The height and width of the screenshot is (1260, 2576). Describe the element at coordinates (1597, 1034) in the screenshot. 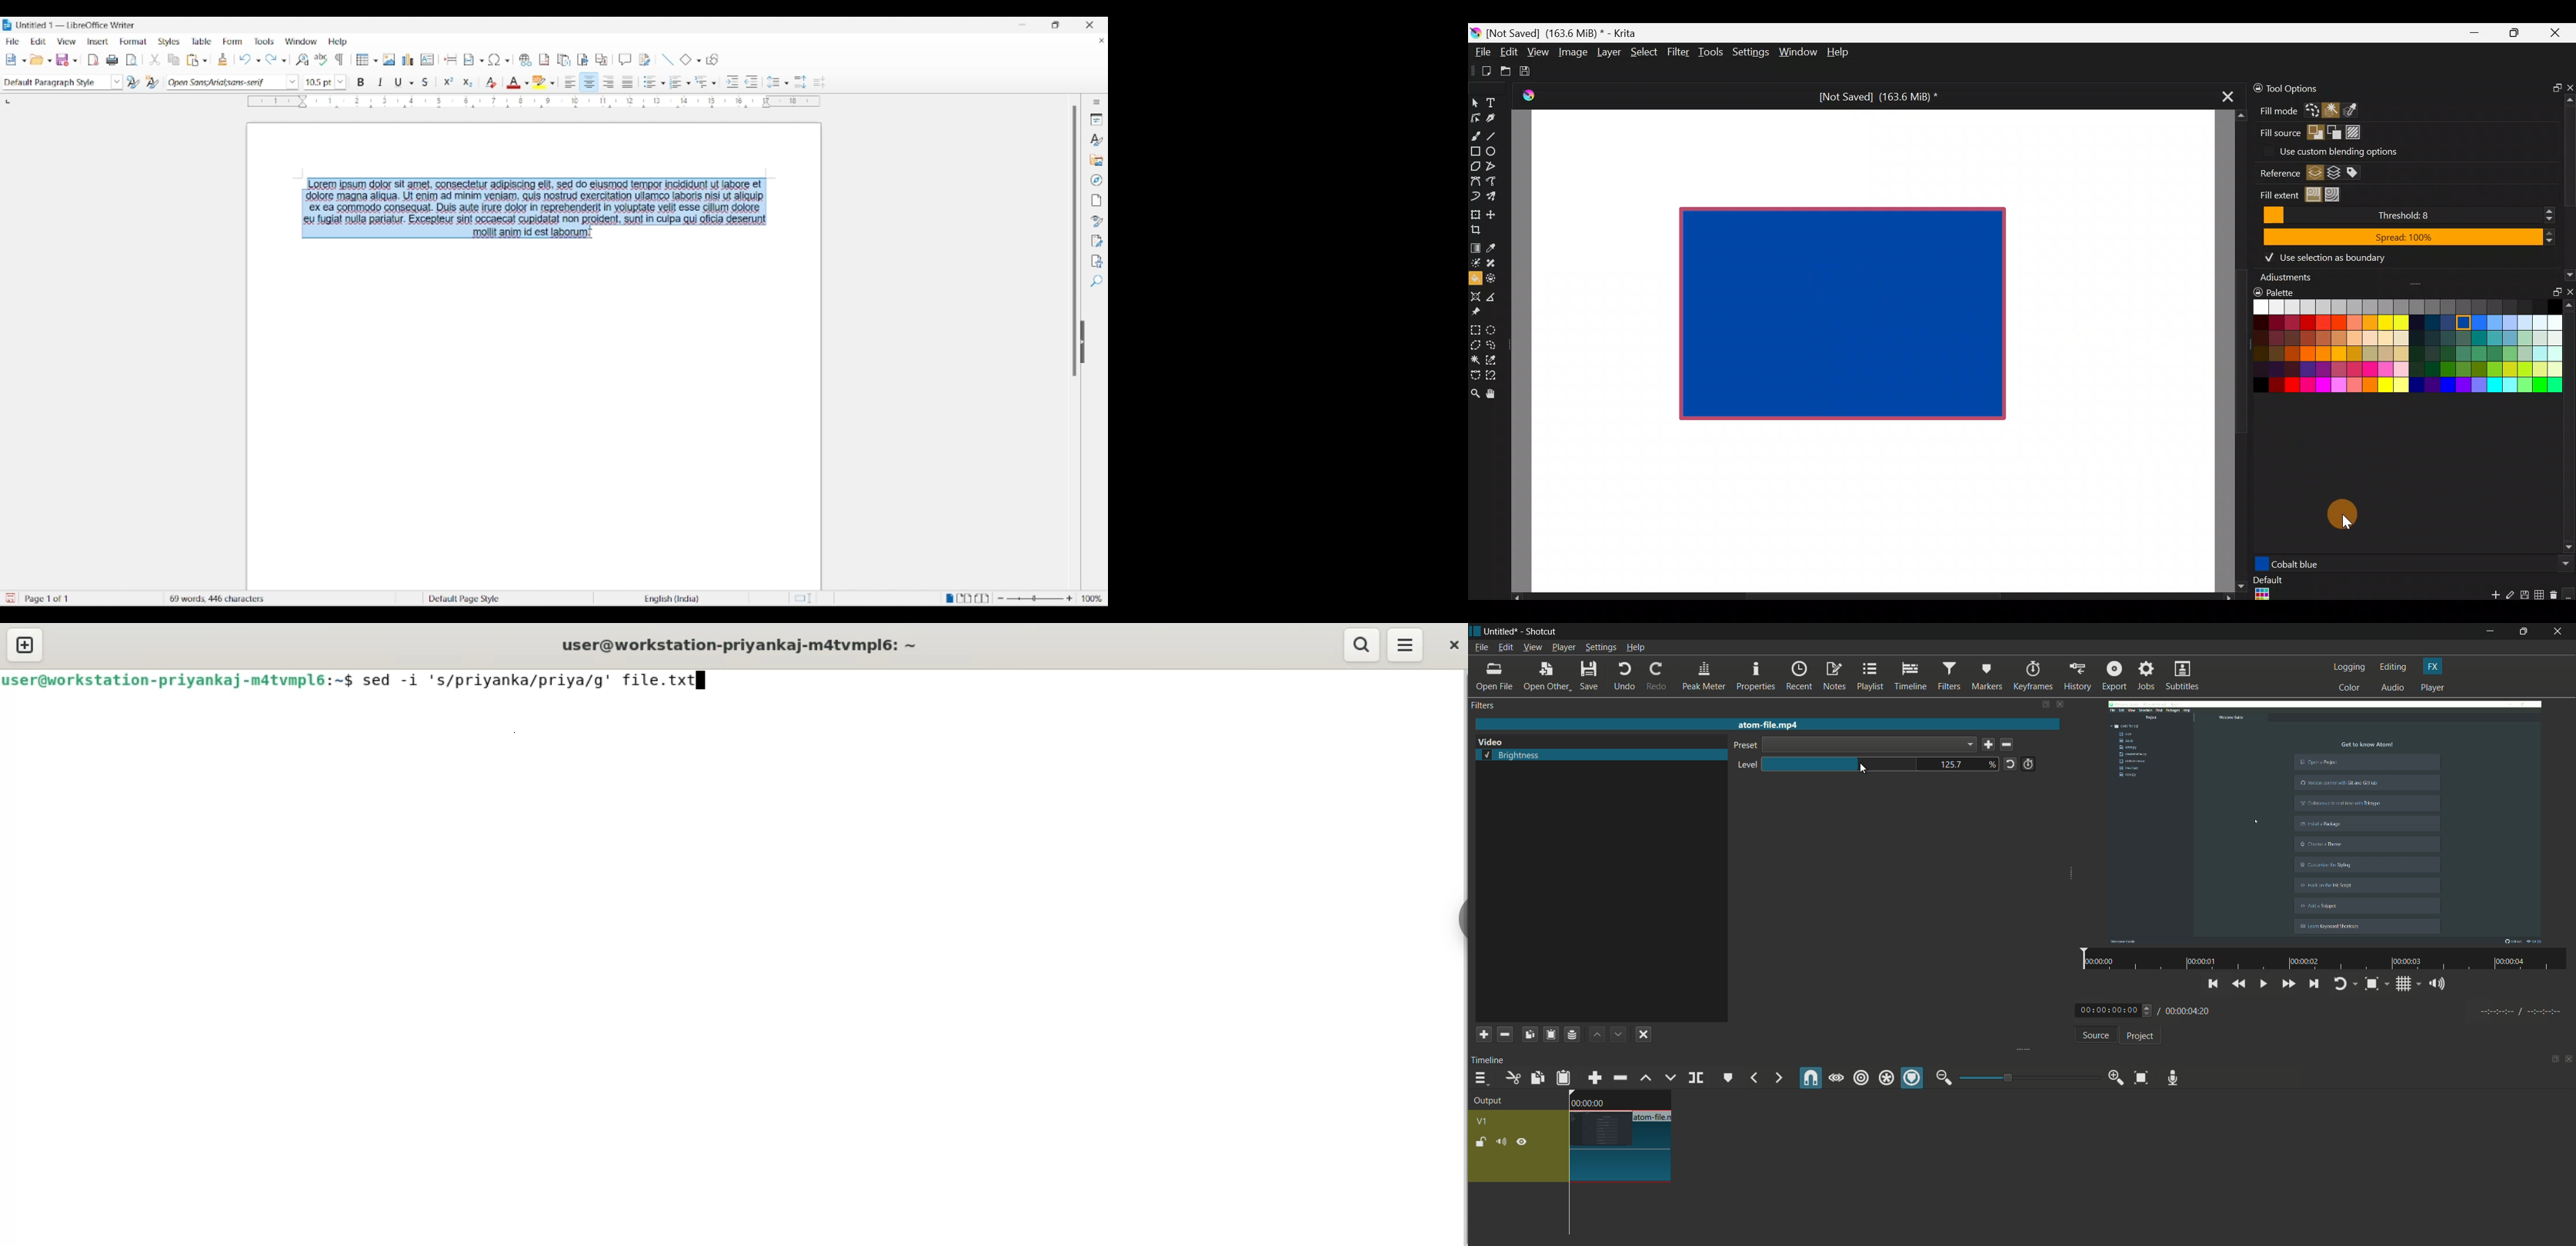

I see `move filter up` at that location.